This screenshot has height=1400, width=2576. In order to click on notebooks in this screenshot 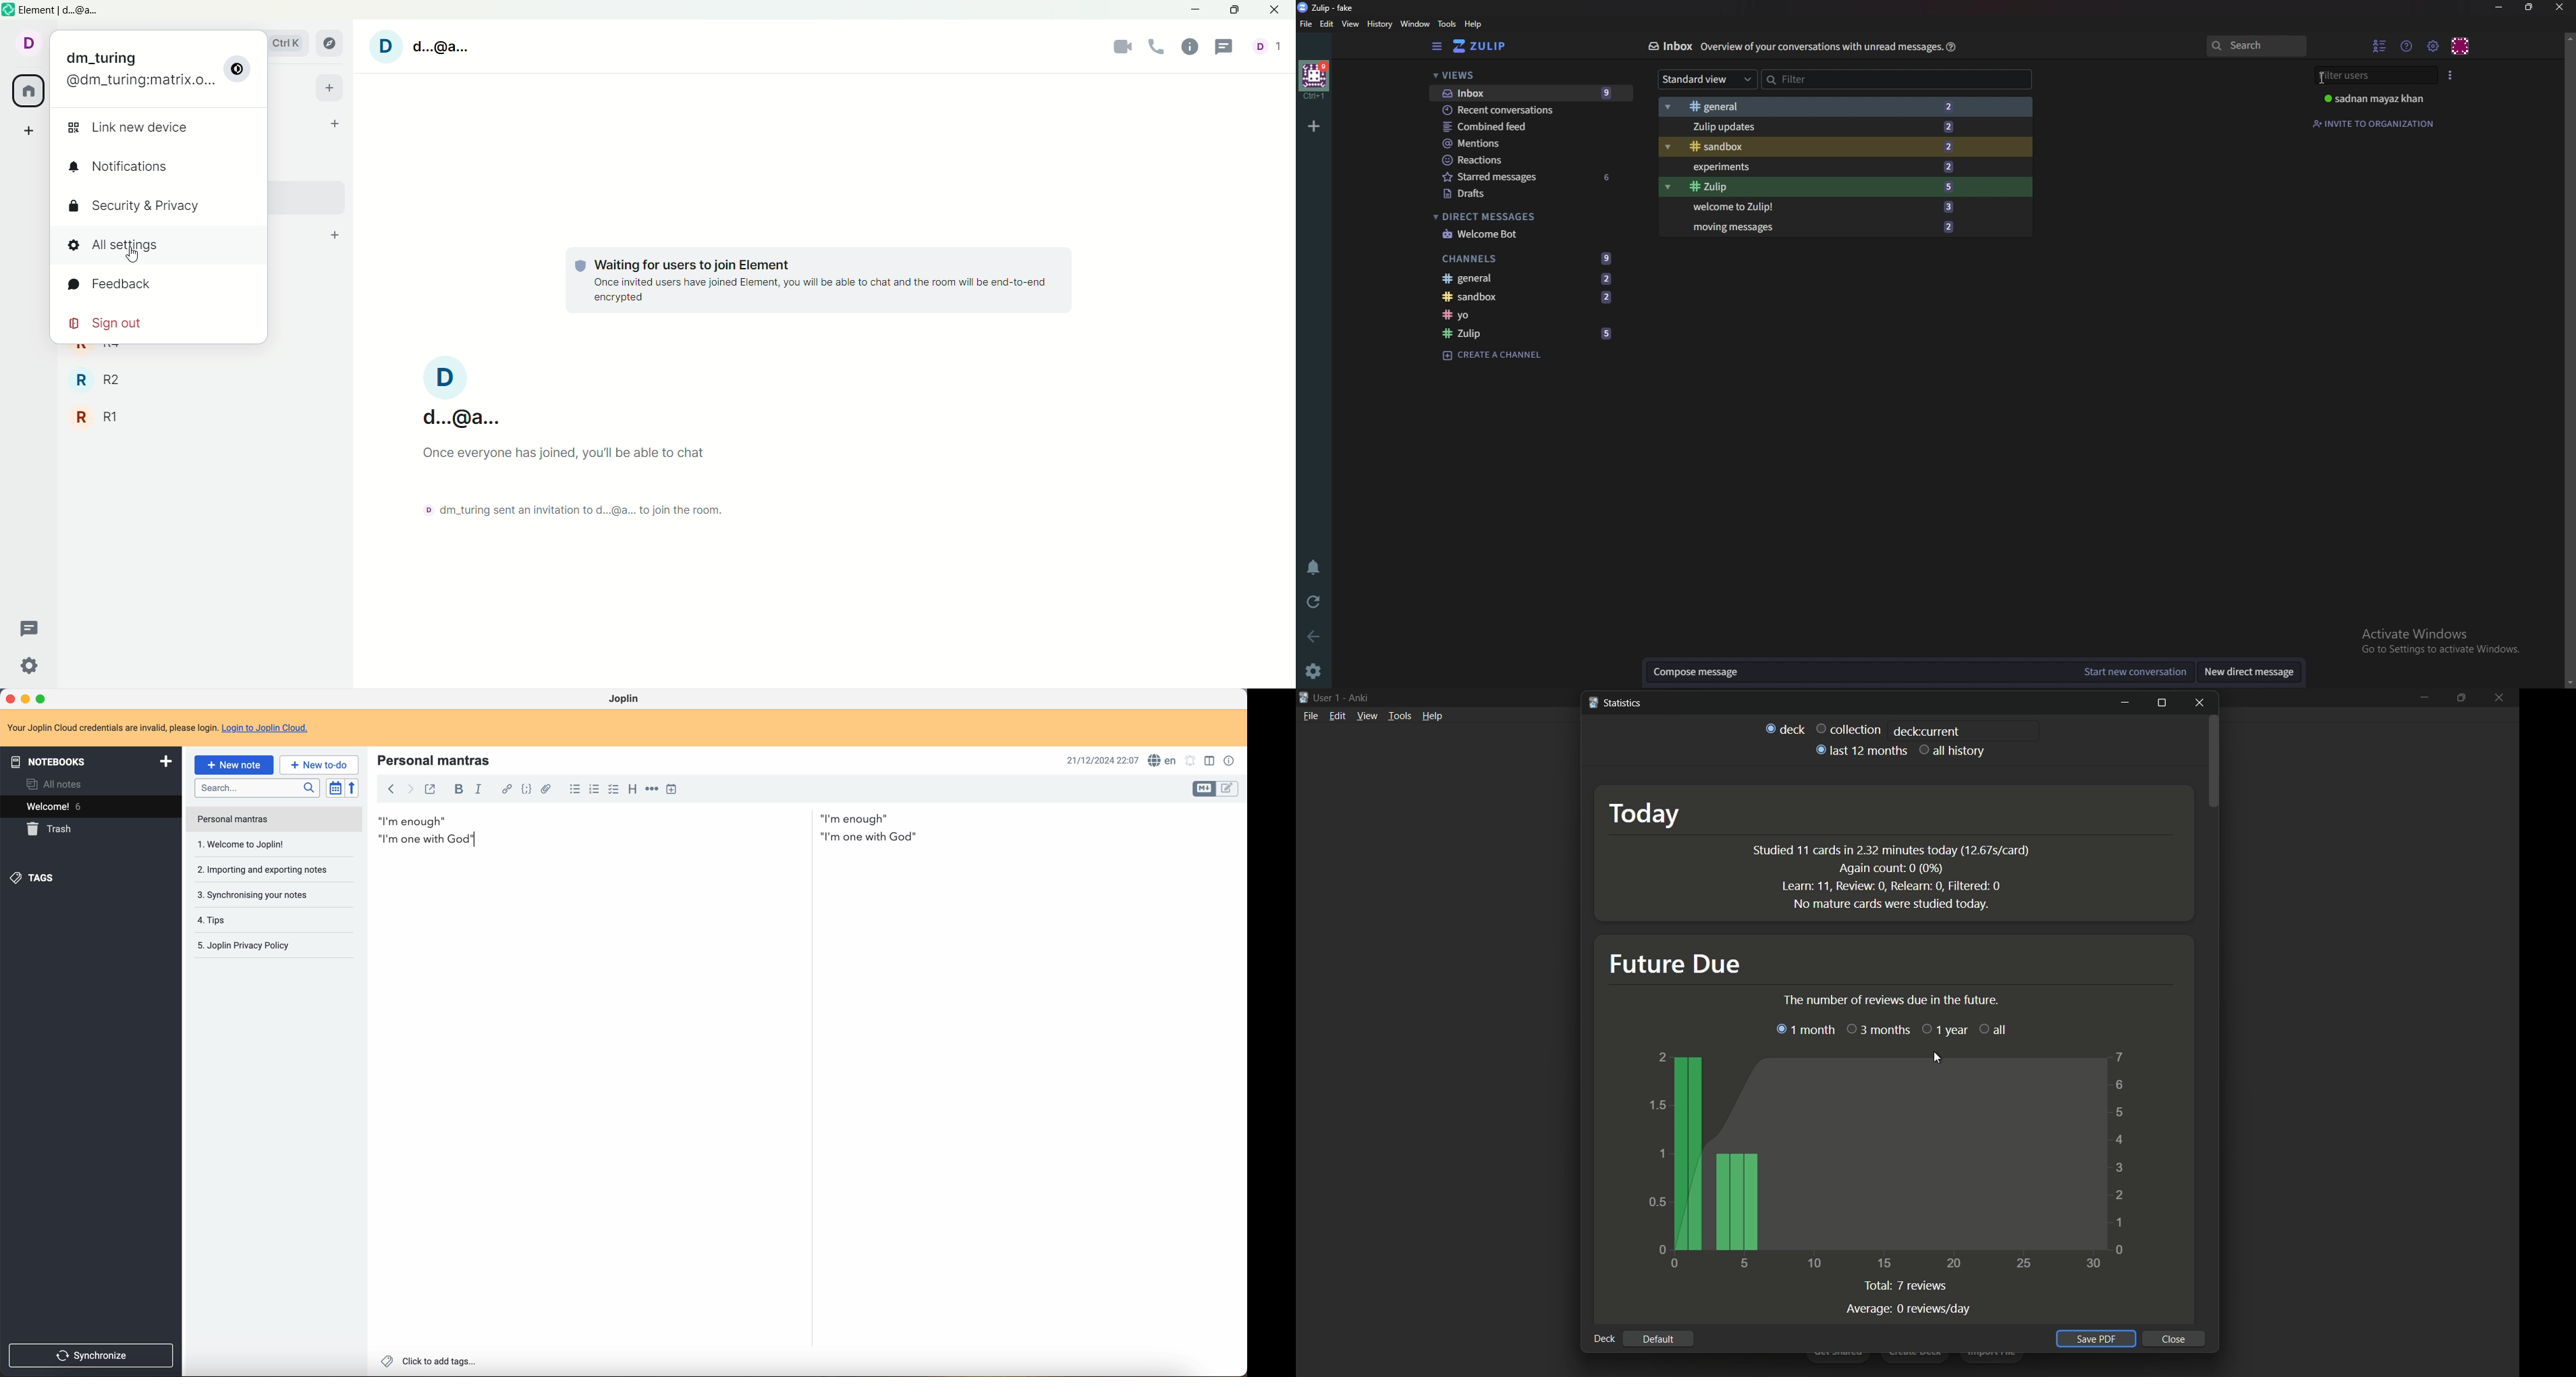, I will do `click(91, 760)`.